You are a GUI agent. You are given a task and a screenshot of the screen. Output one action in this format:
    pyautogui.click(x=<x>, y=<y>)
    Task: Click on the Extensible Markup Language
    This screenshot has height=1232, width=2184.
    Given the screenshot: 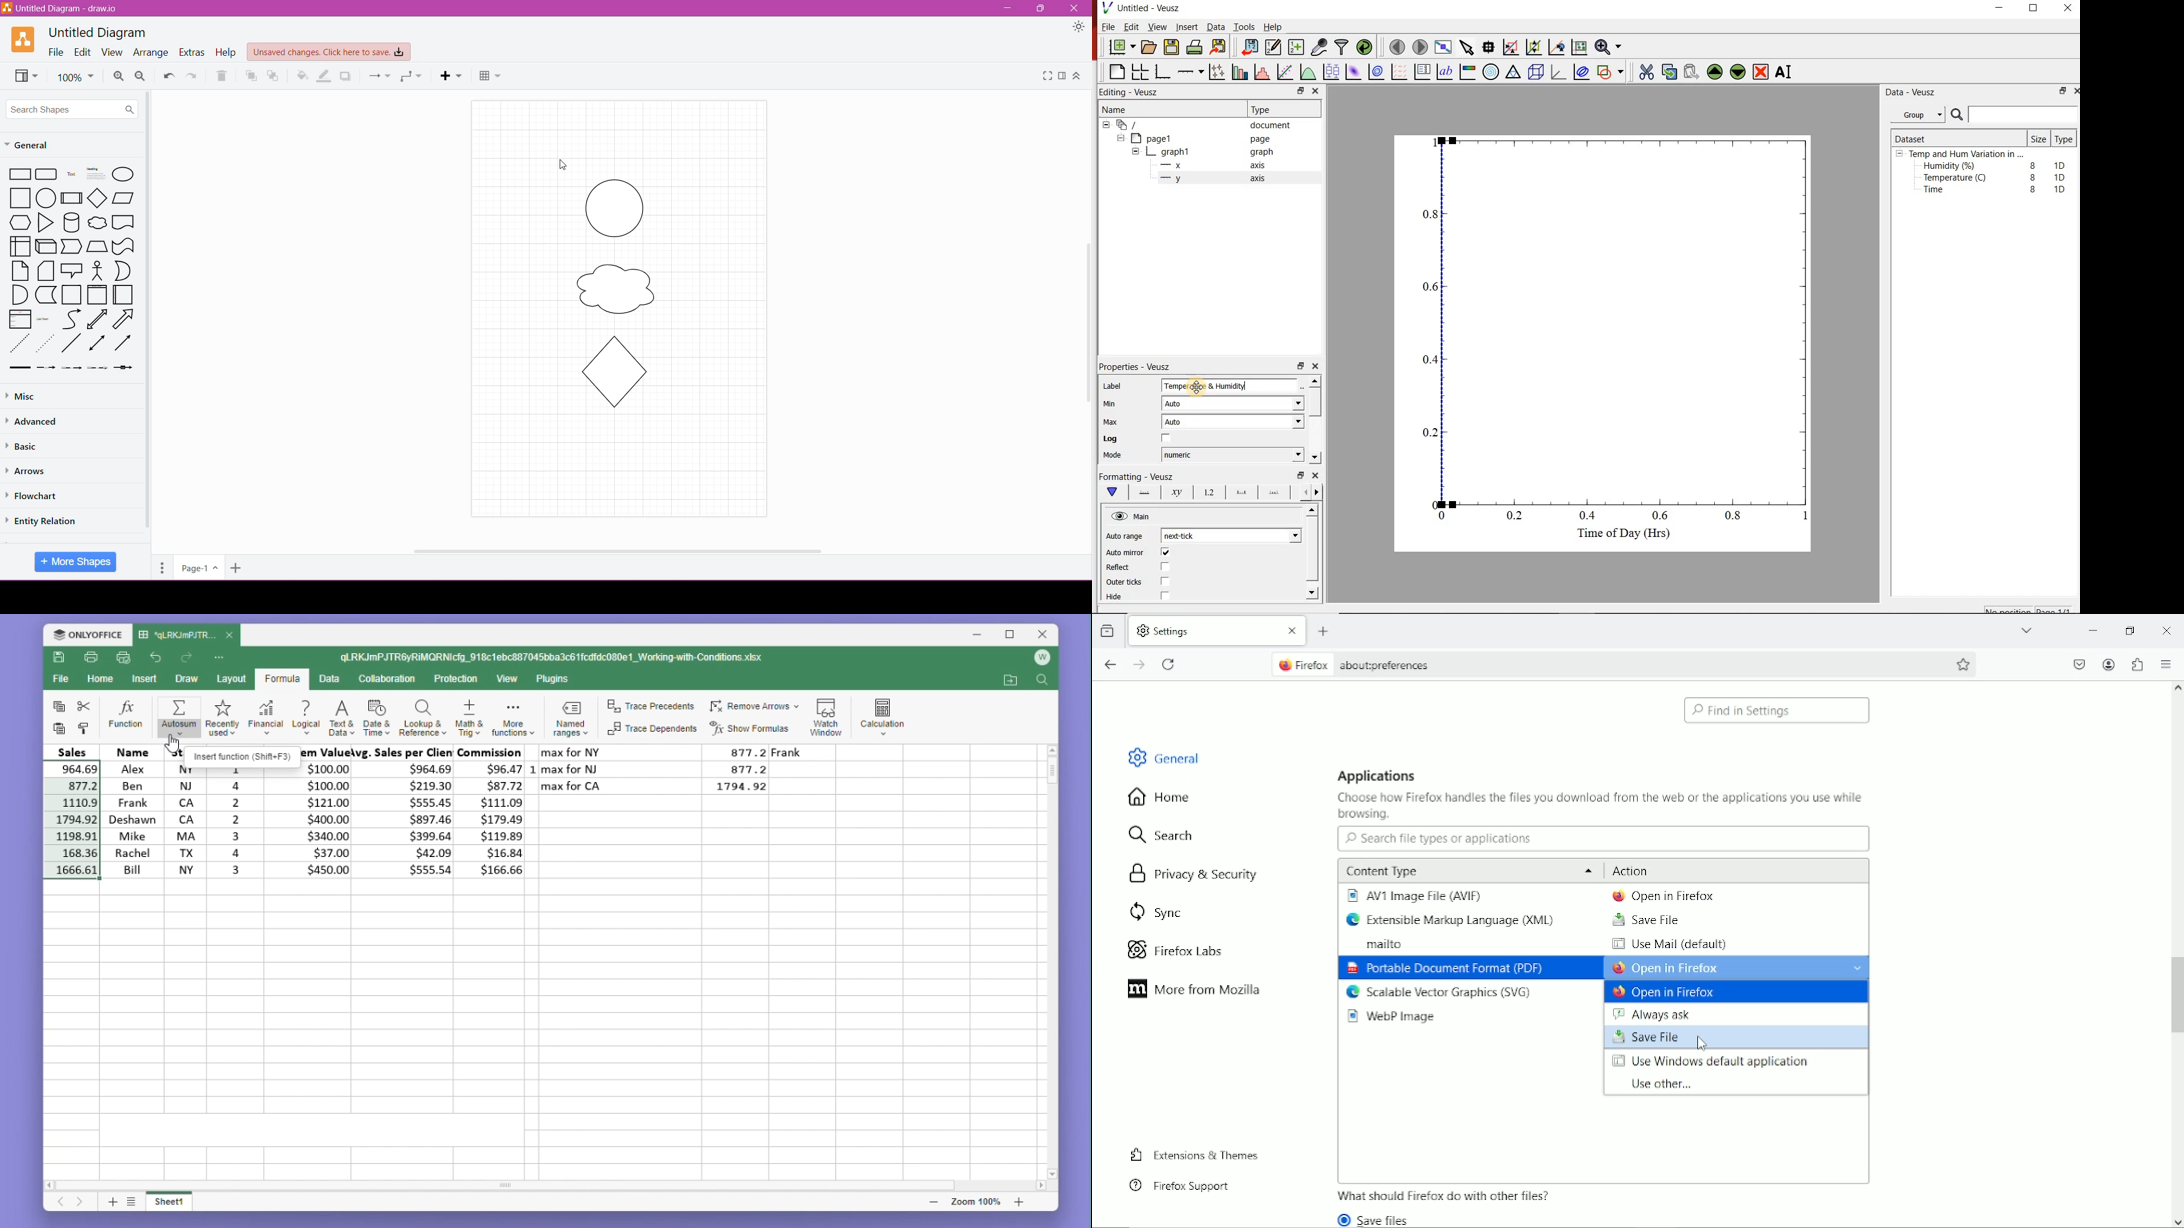 What is the action you would take?
    pyautogui.click(x=1455, y=920)
    